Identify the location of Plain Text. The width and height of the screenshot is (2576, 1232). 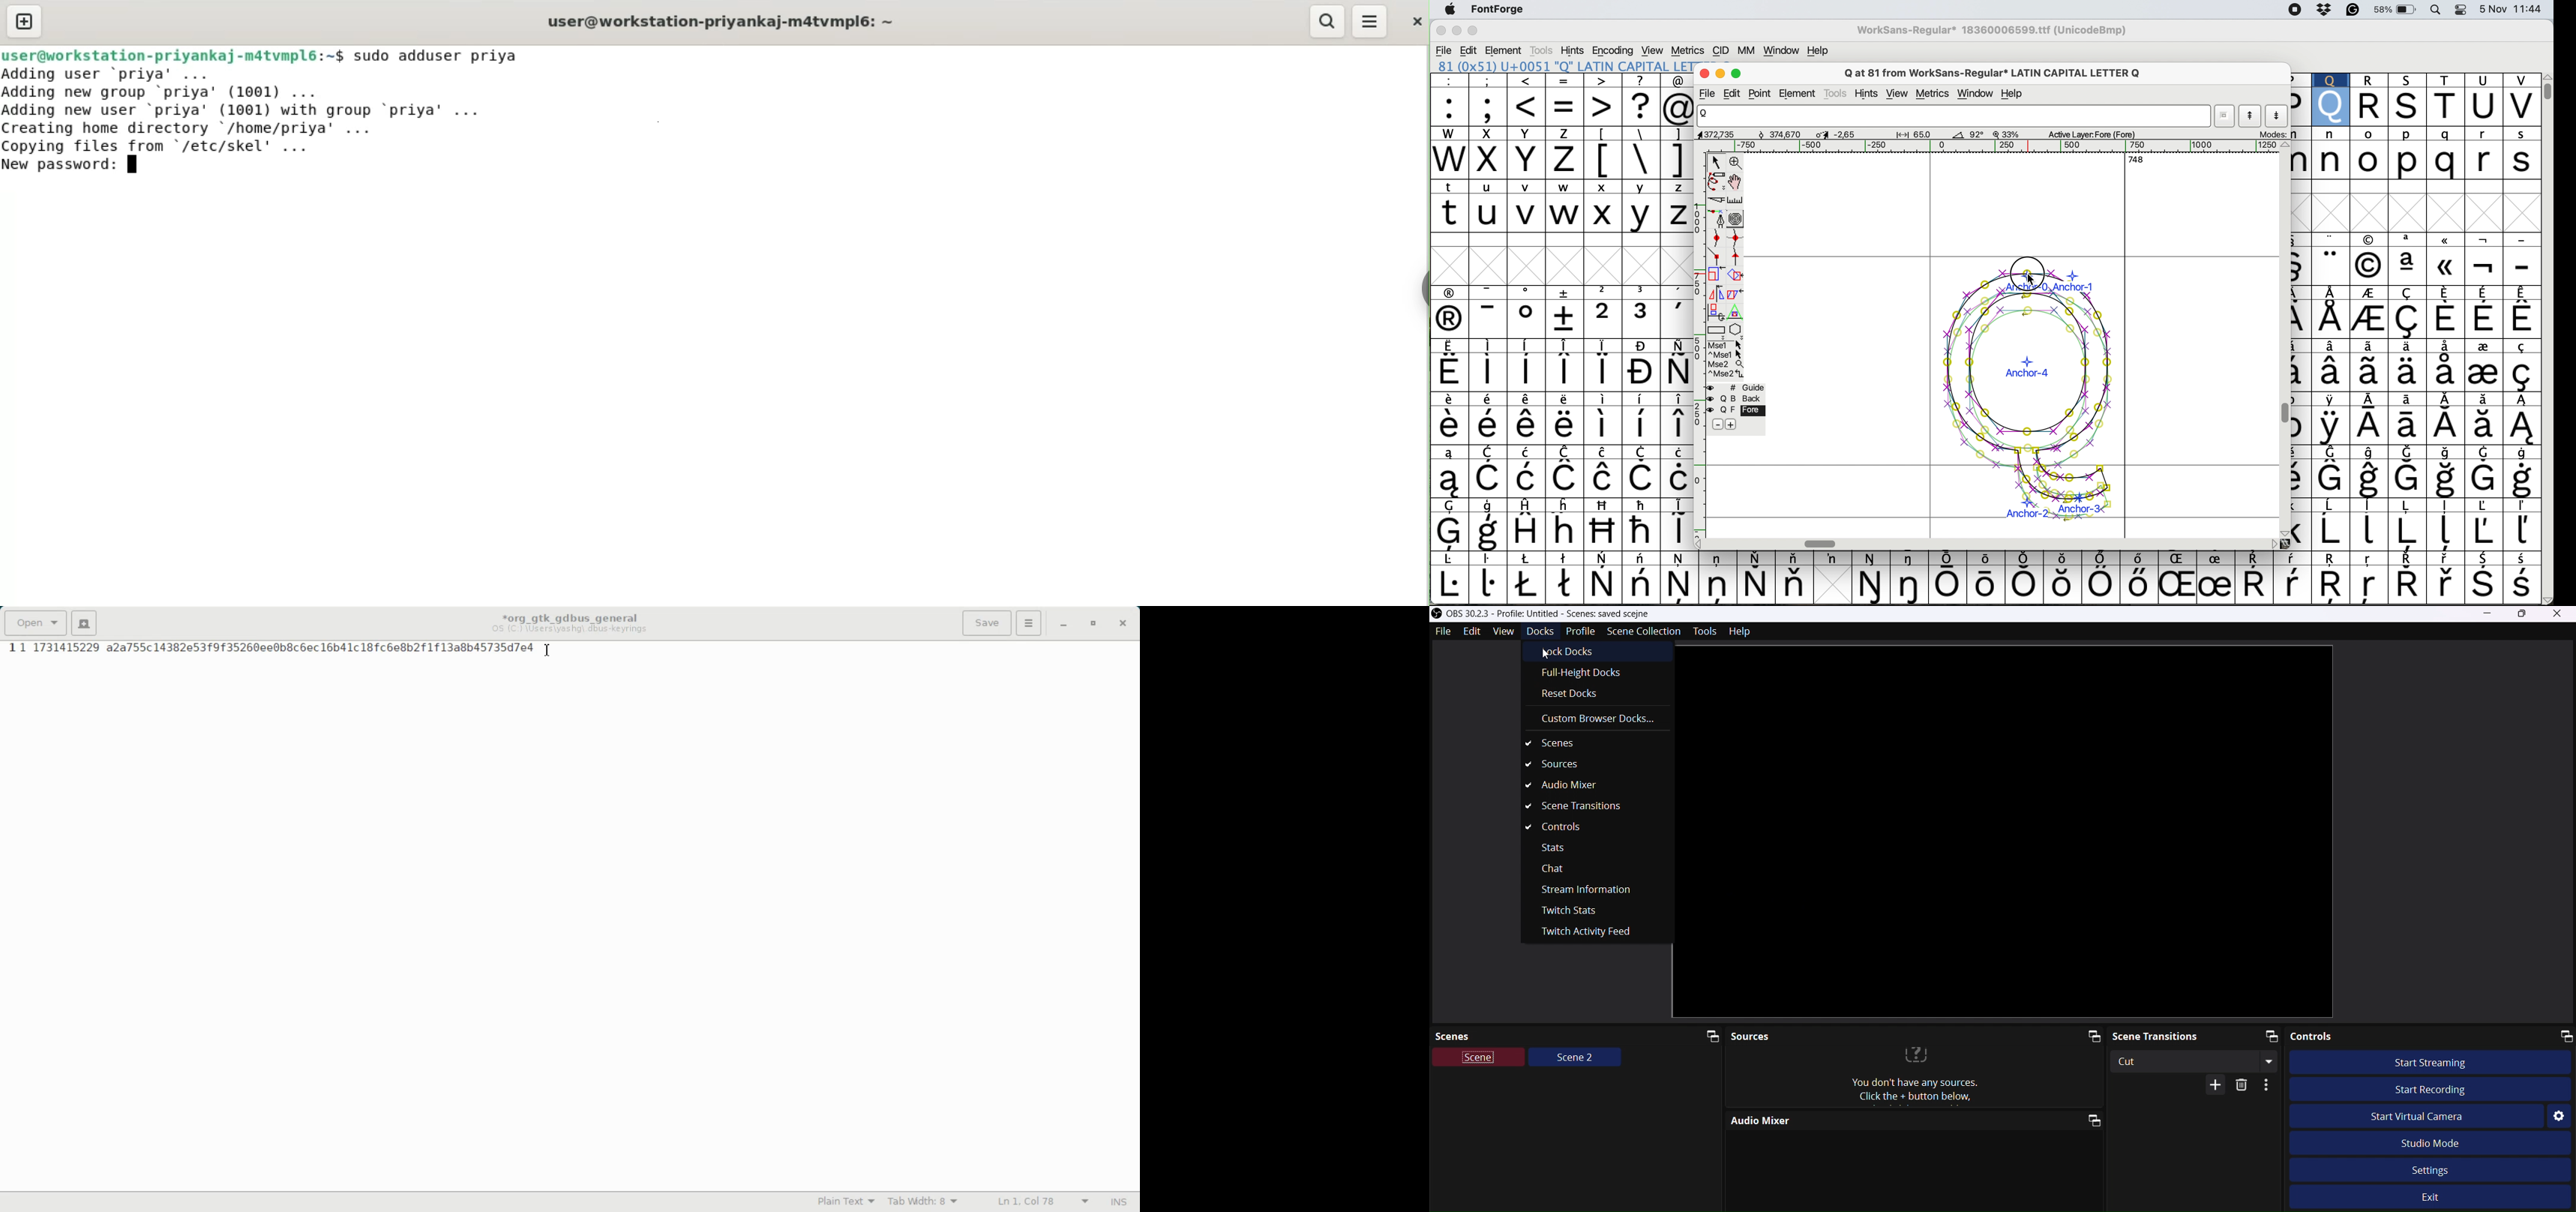
(847, 1202).